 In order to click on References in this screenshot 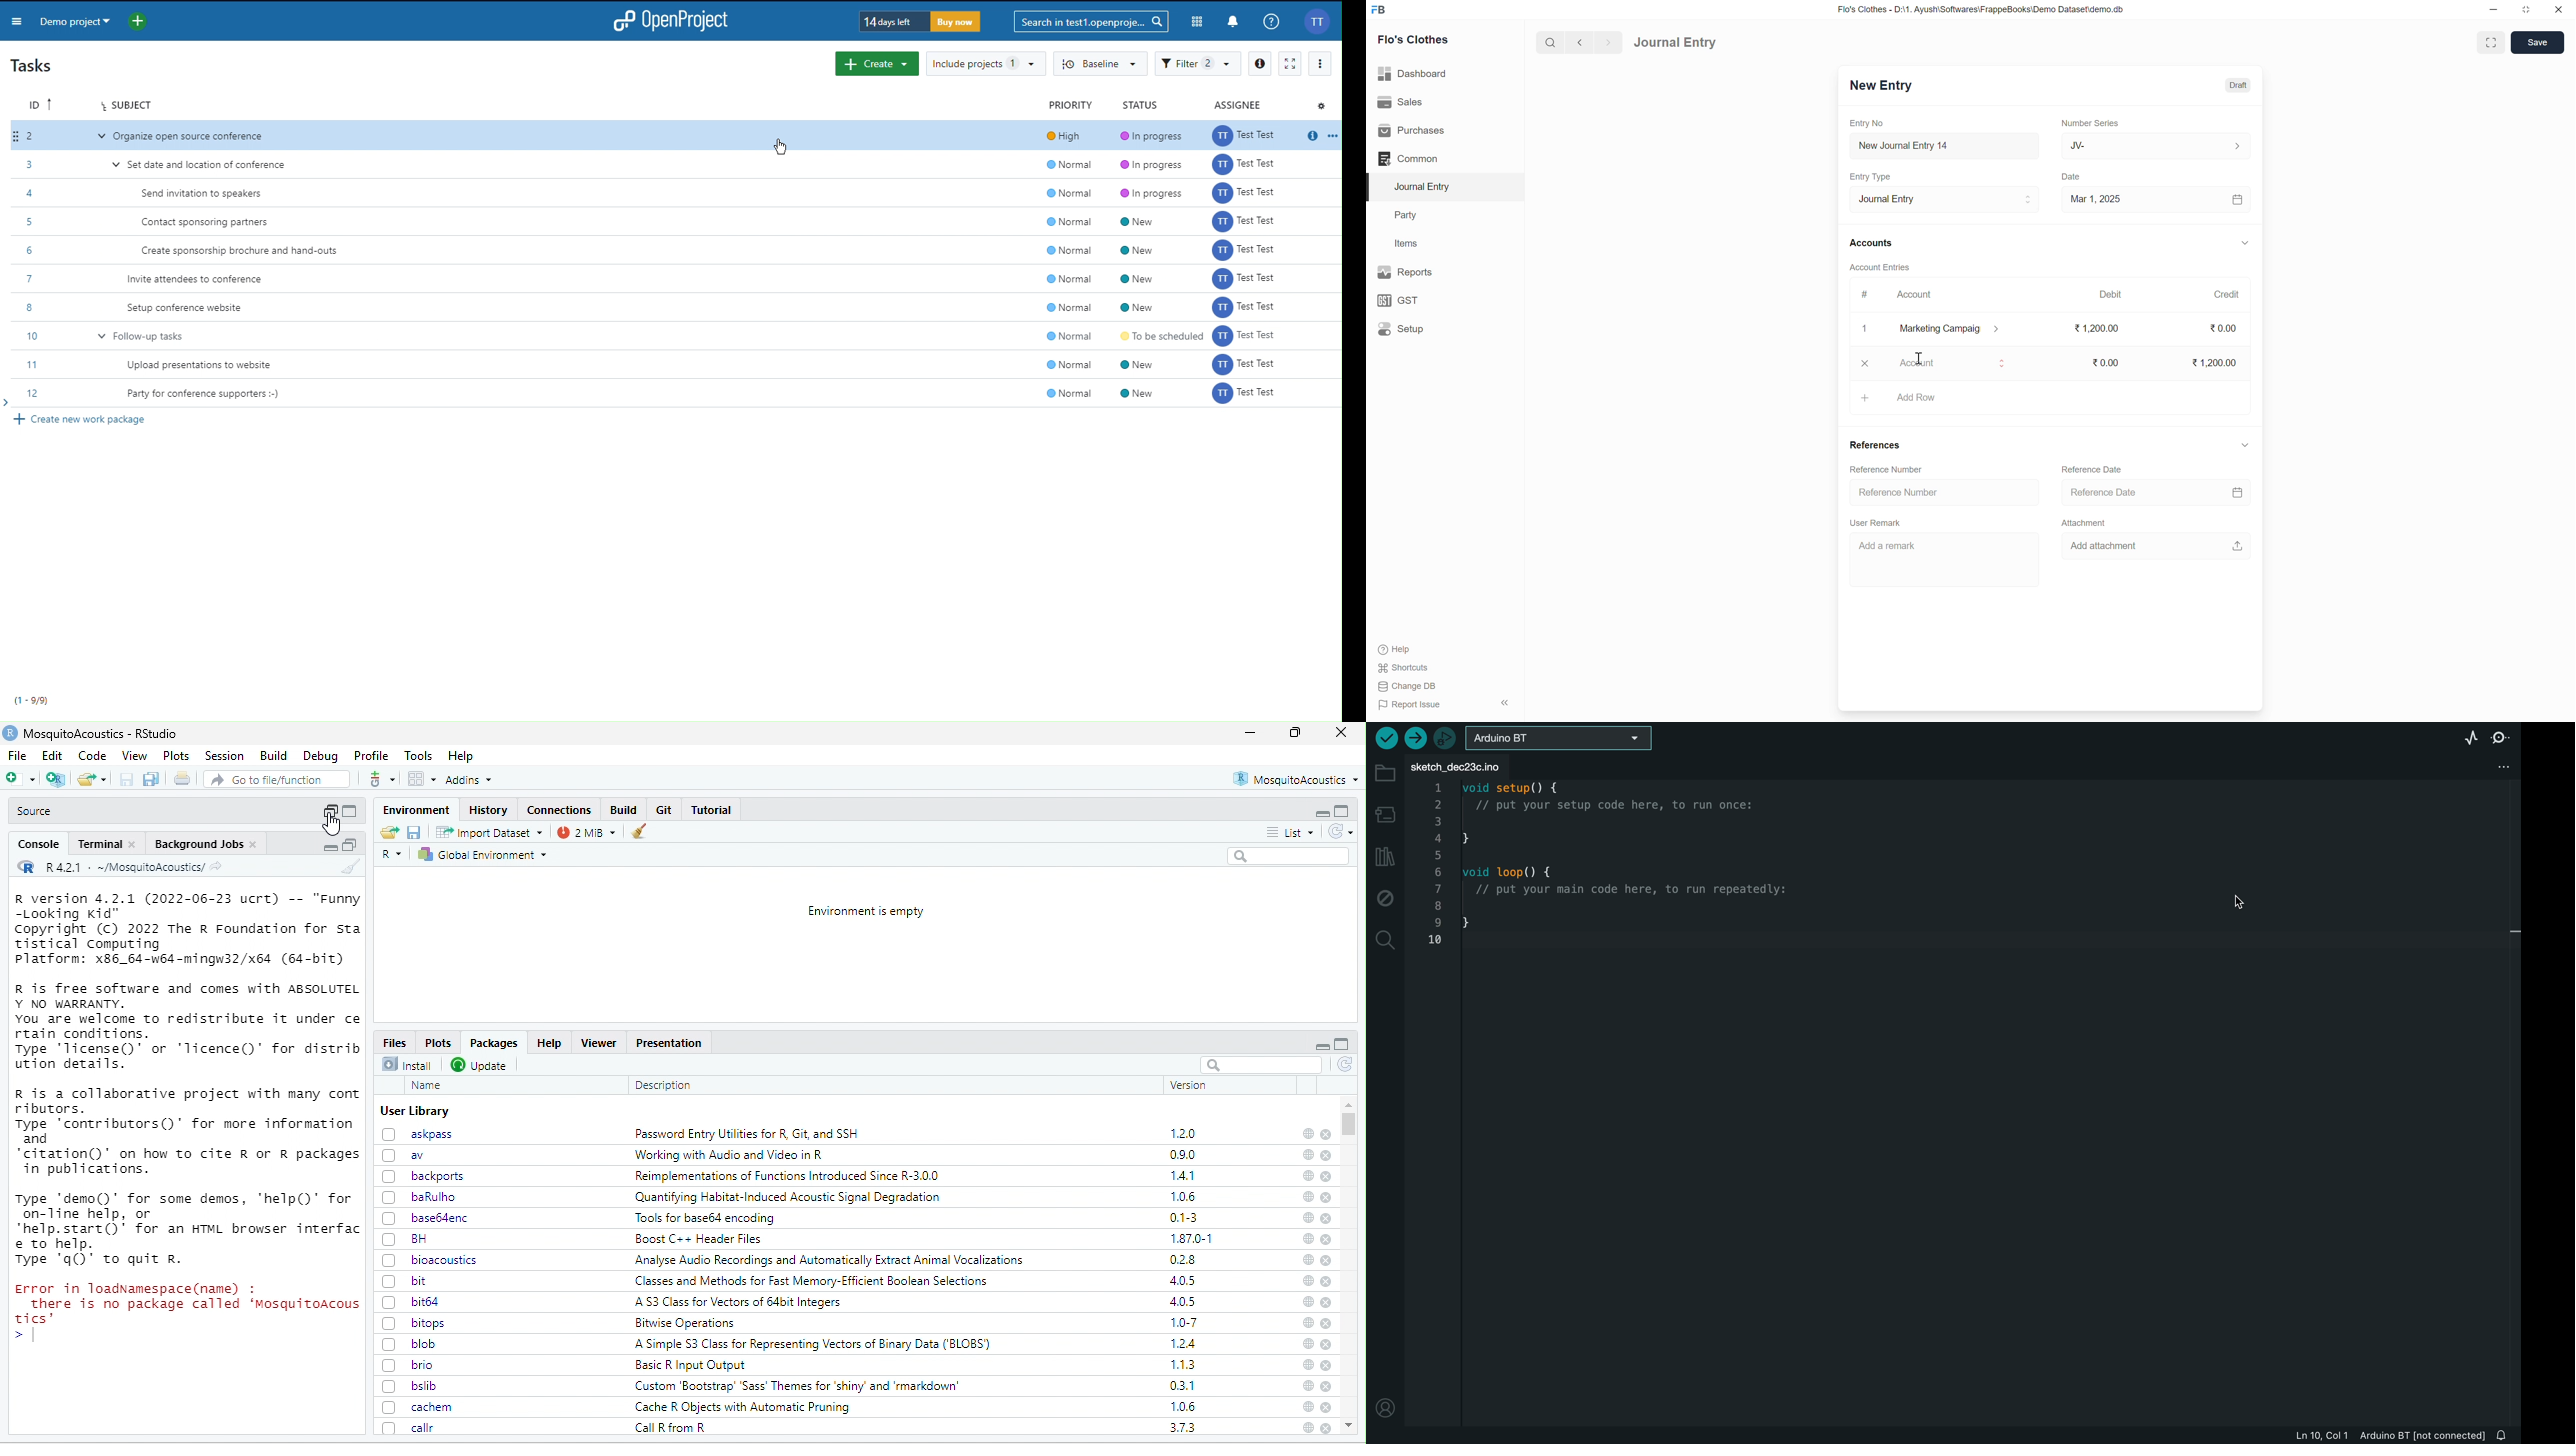, I will do `click(1884, 447)`.